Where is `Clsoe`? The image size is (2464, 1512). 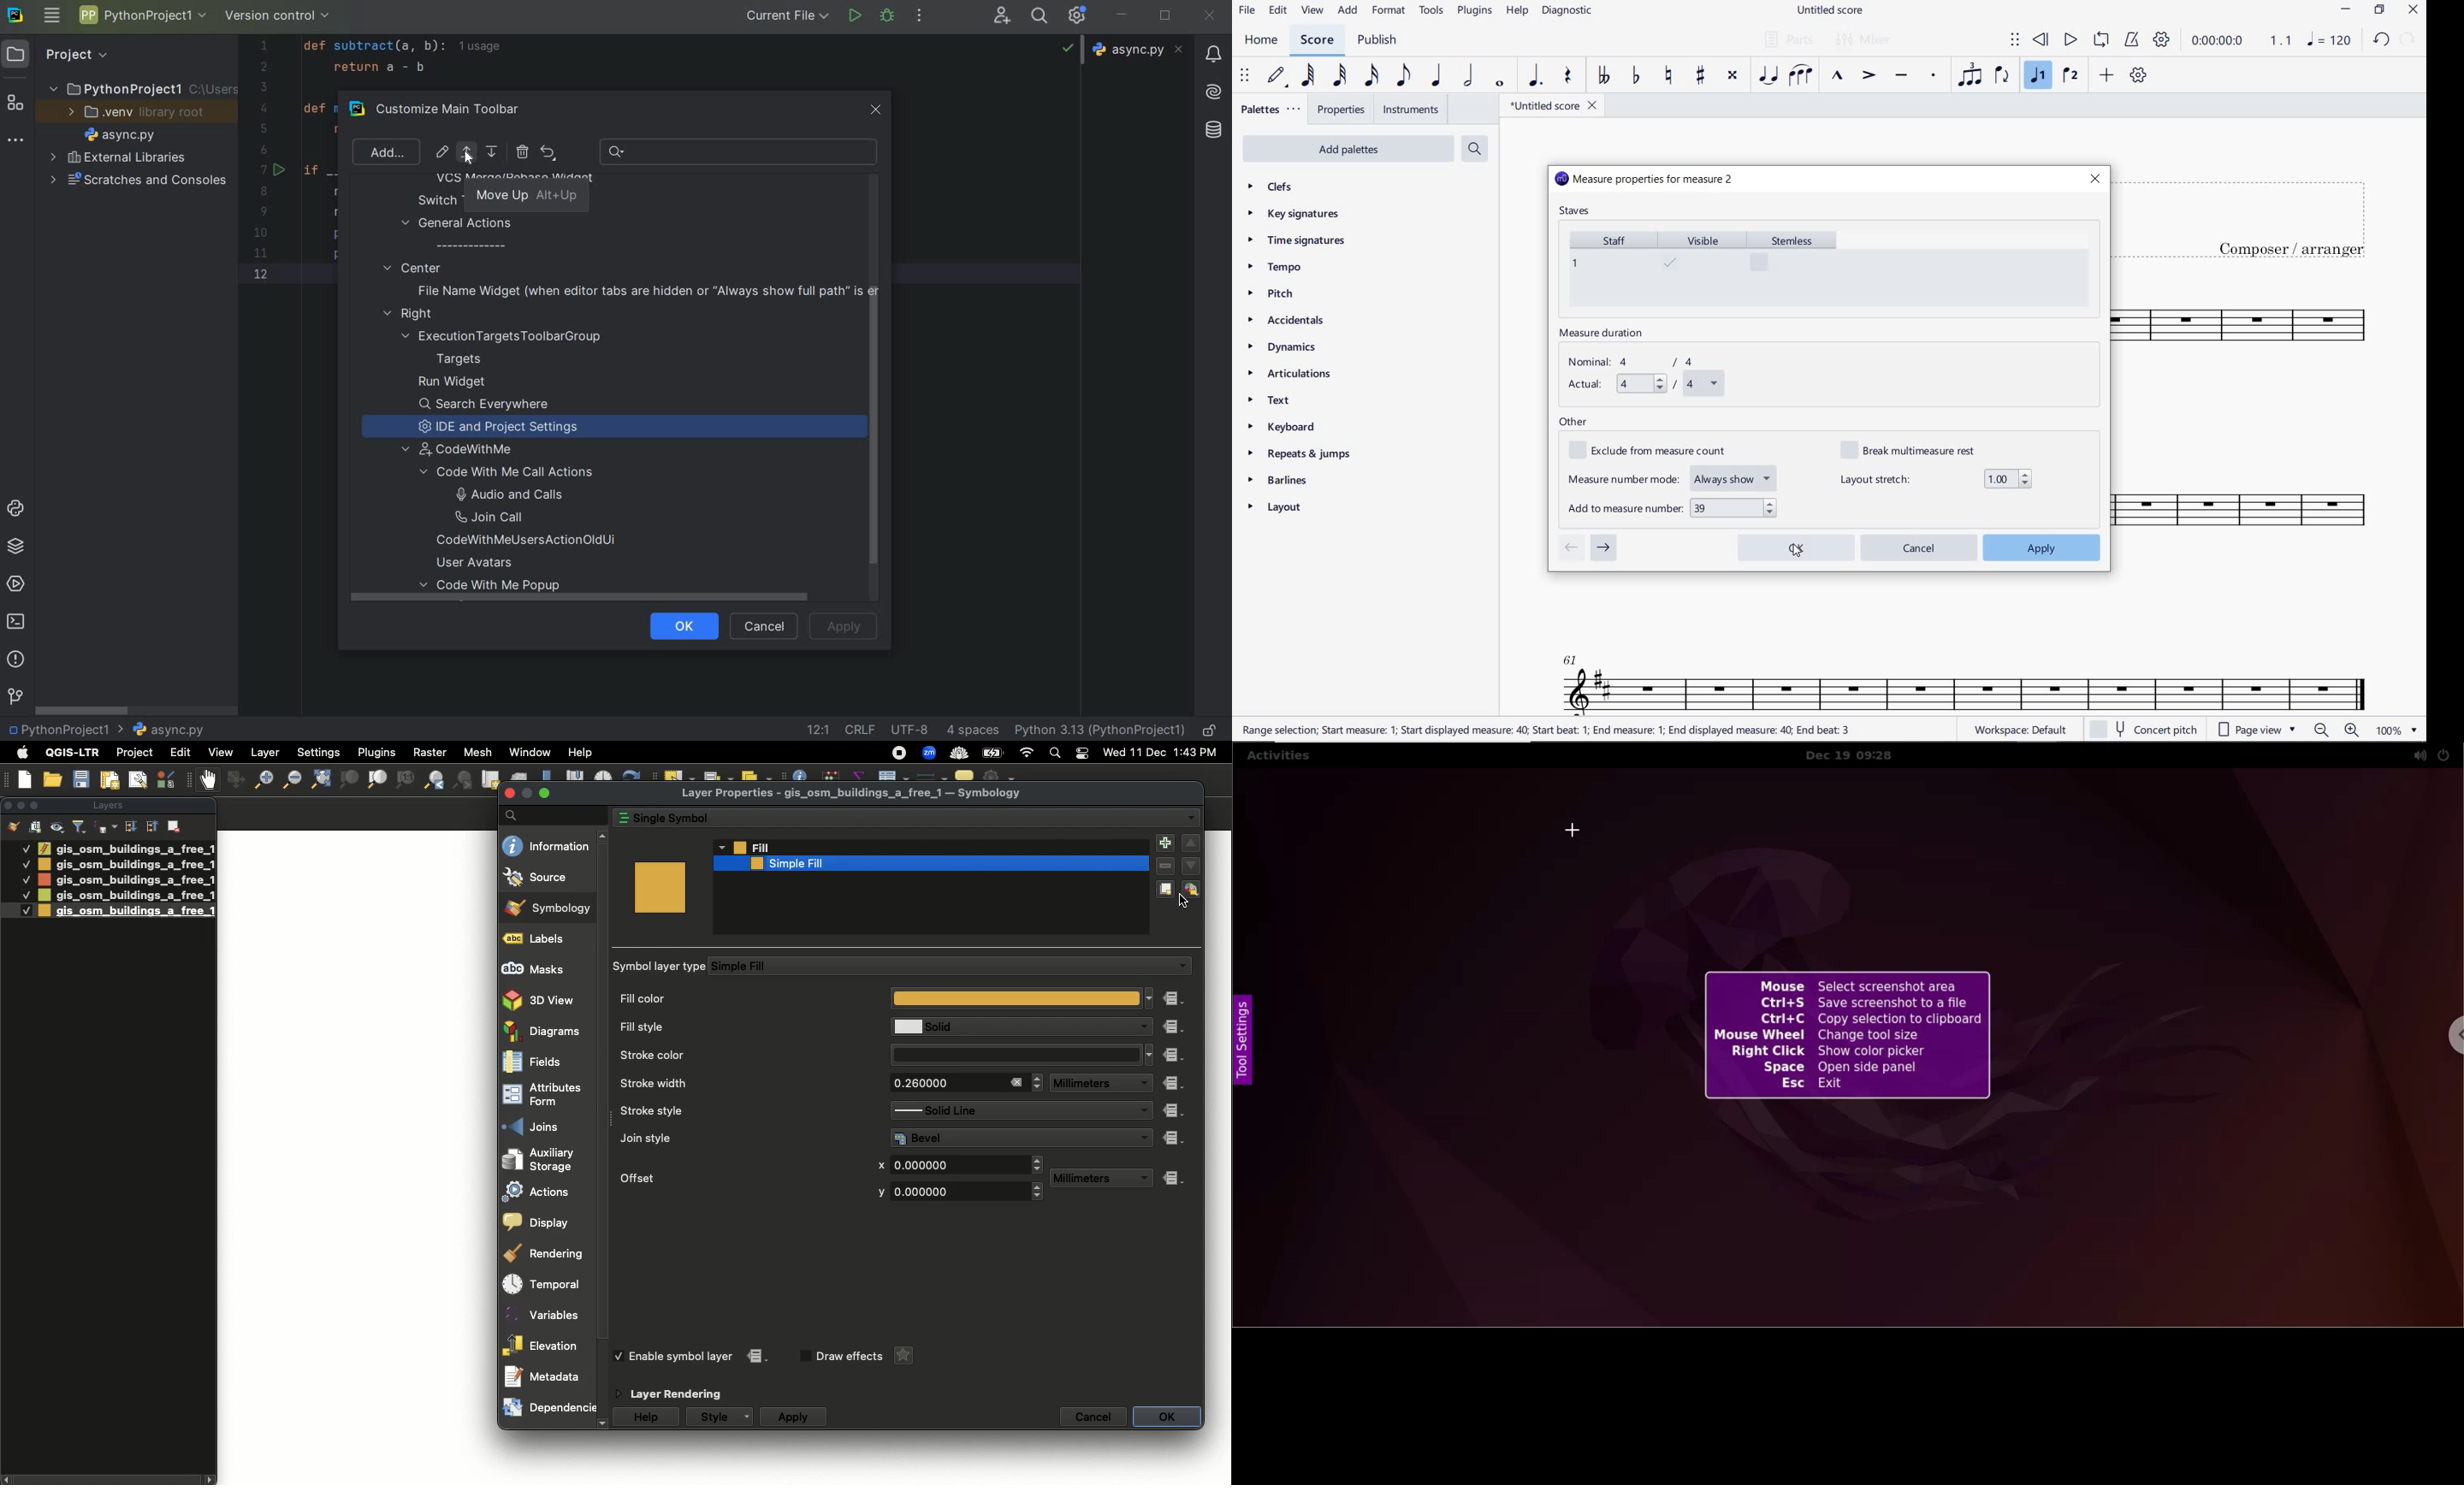 Clsoe is located at coordinates (8, 805).